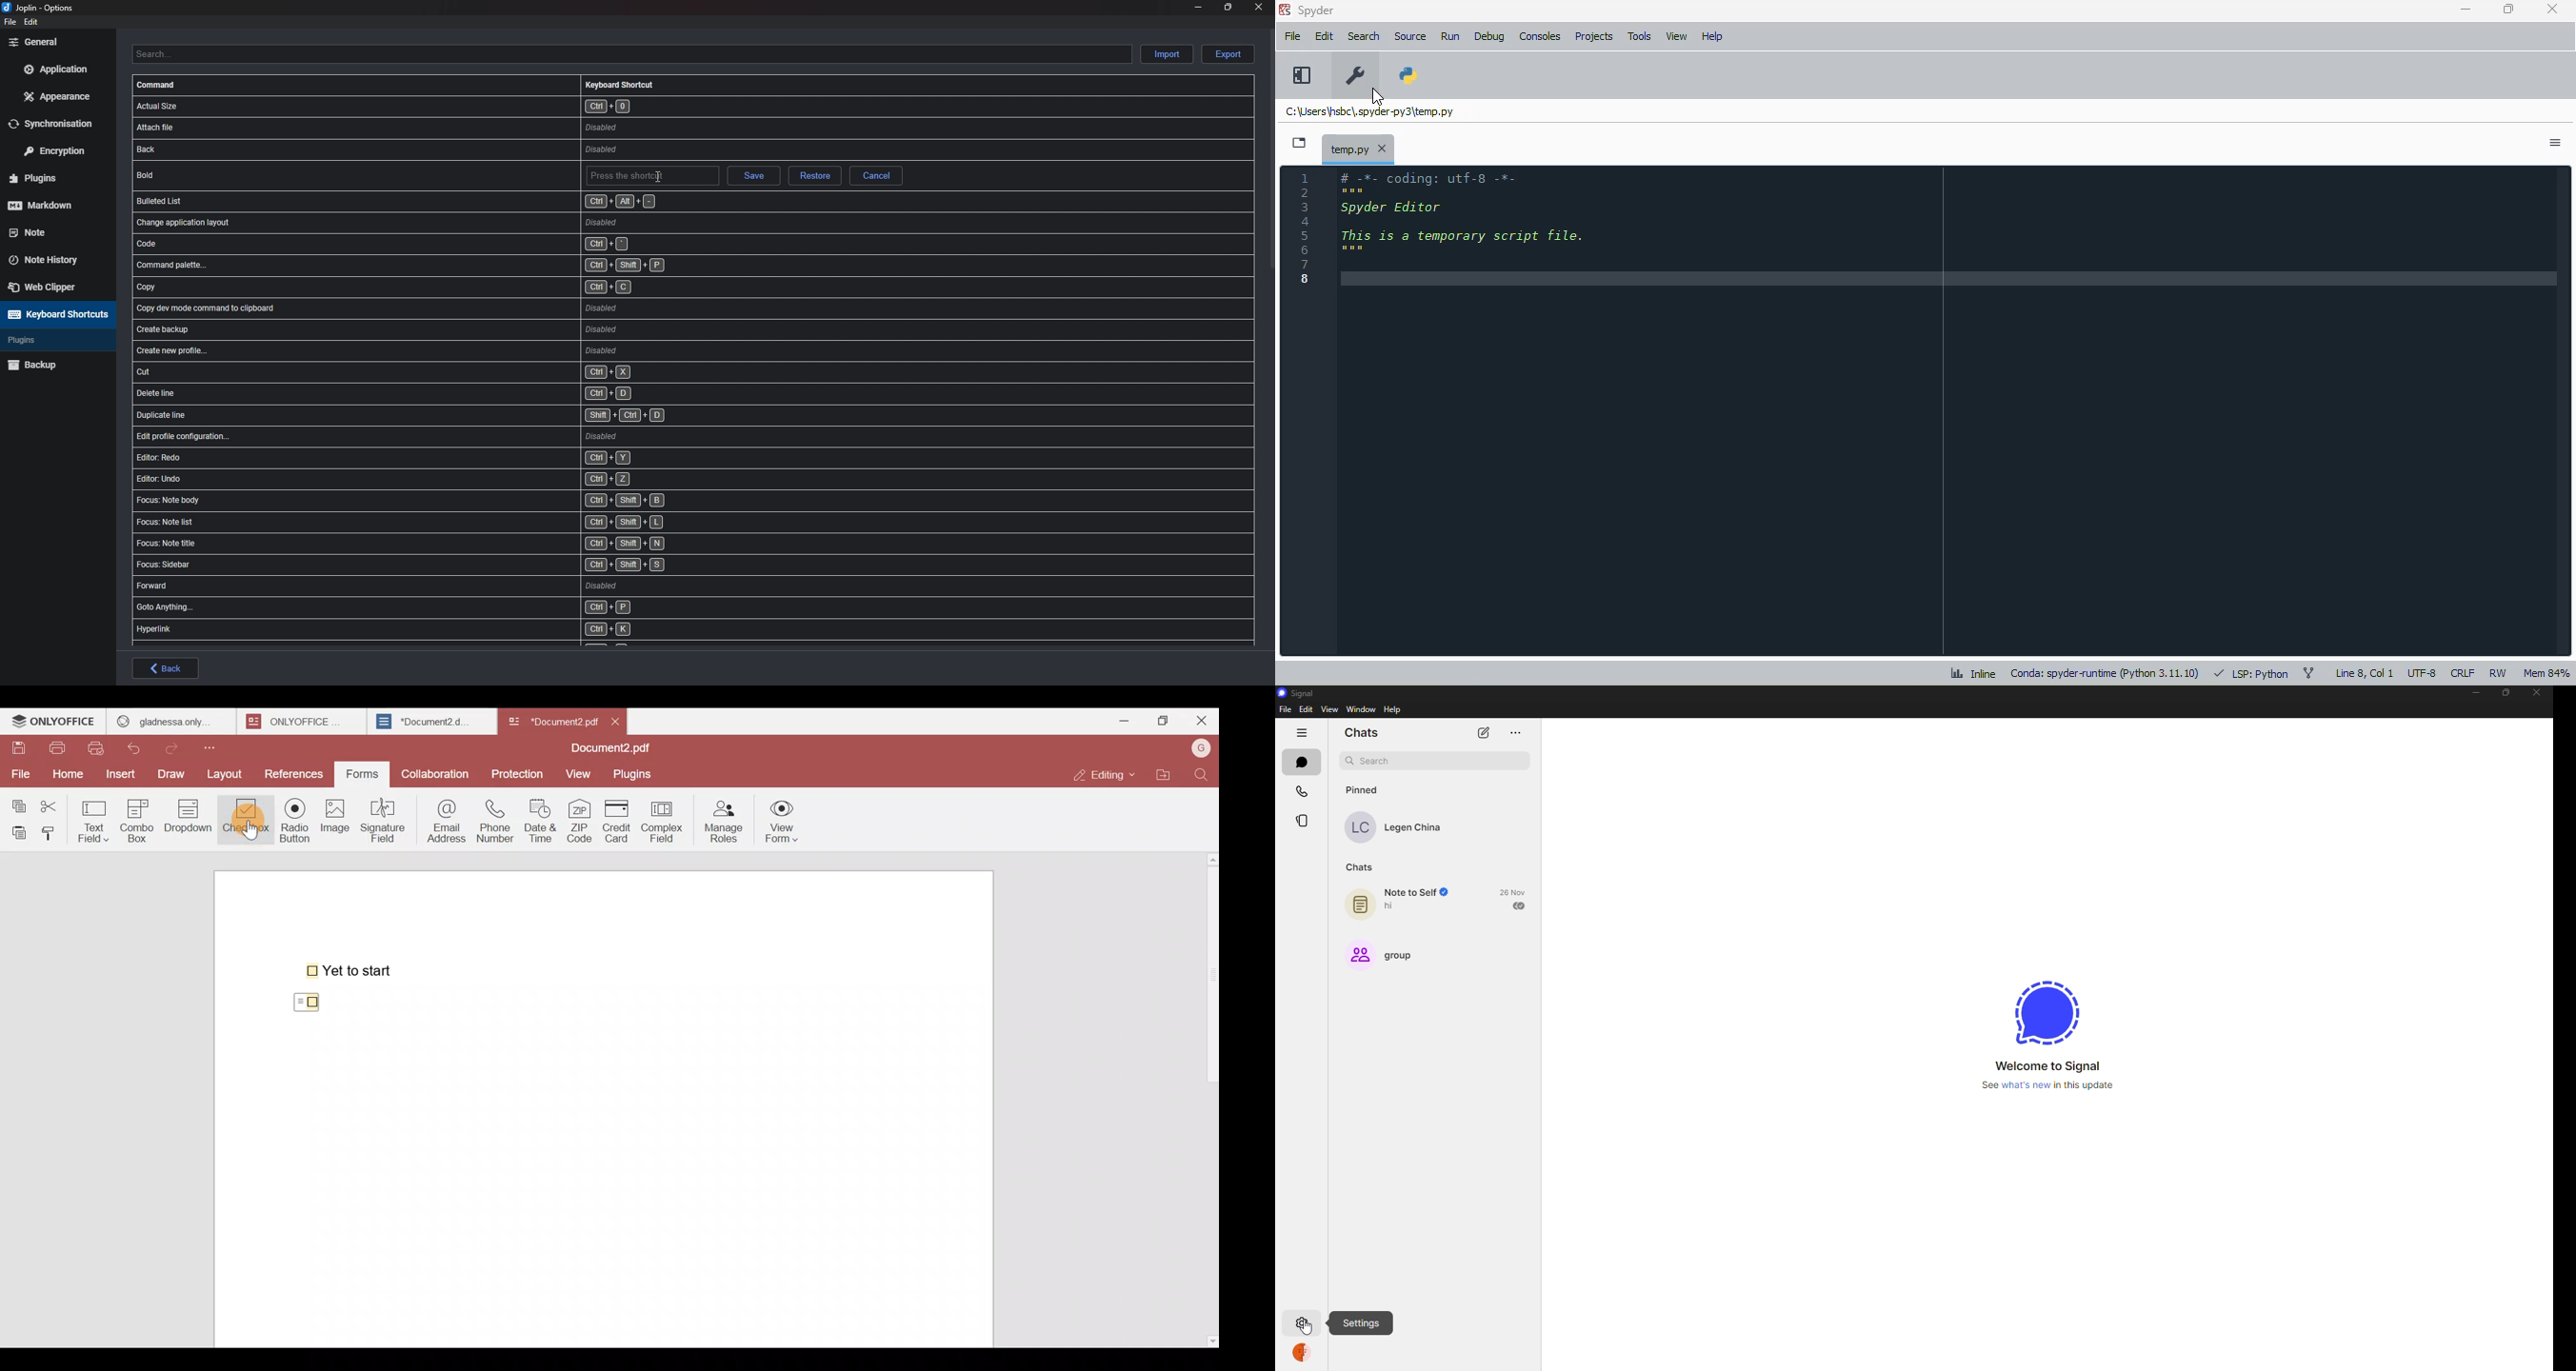 This screenshot has height=1372, width=2576. What do you see at coordinates (450, 308) in the screenshot?
I see `shortcut` at bounding box center [450, 308].